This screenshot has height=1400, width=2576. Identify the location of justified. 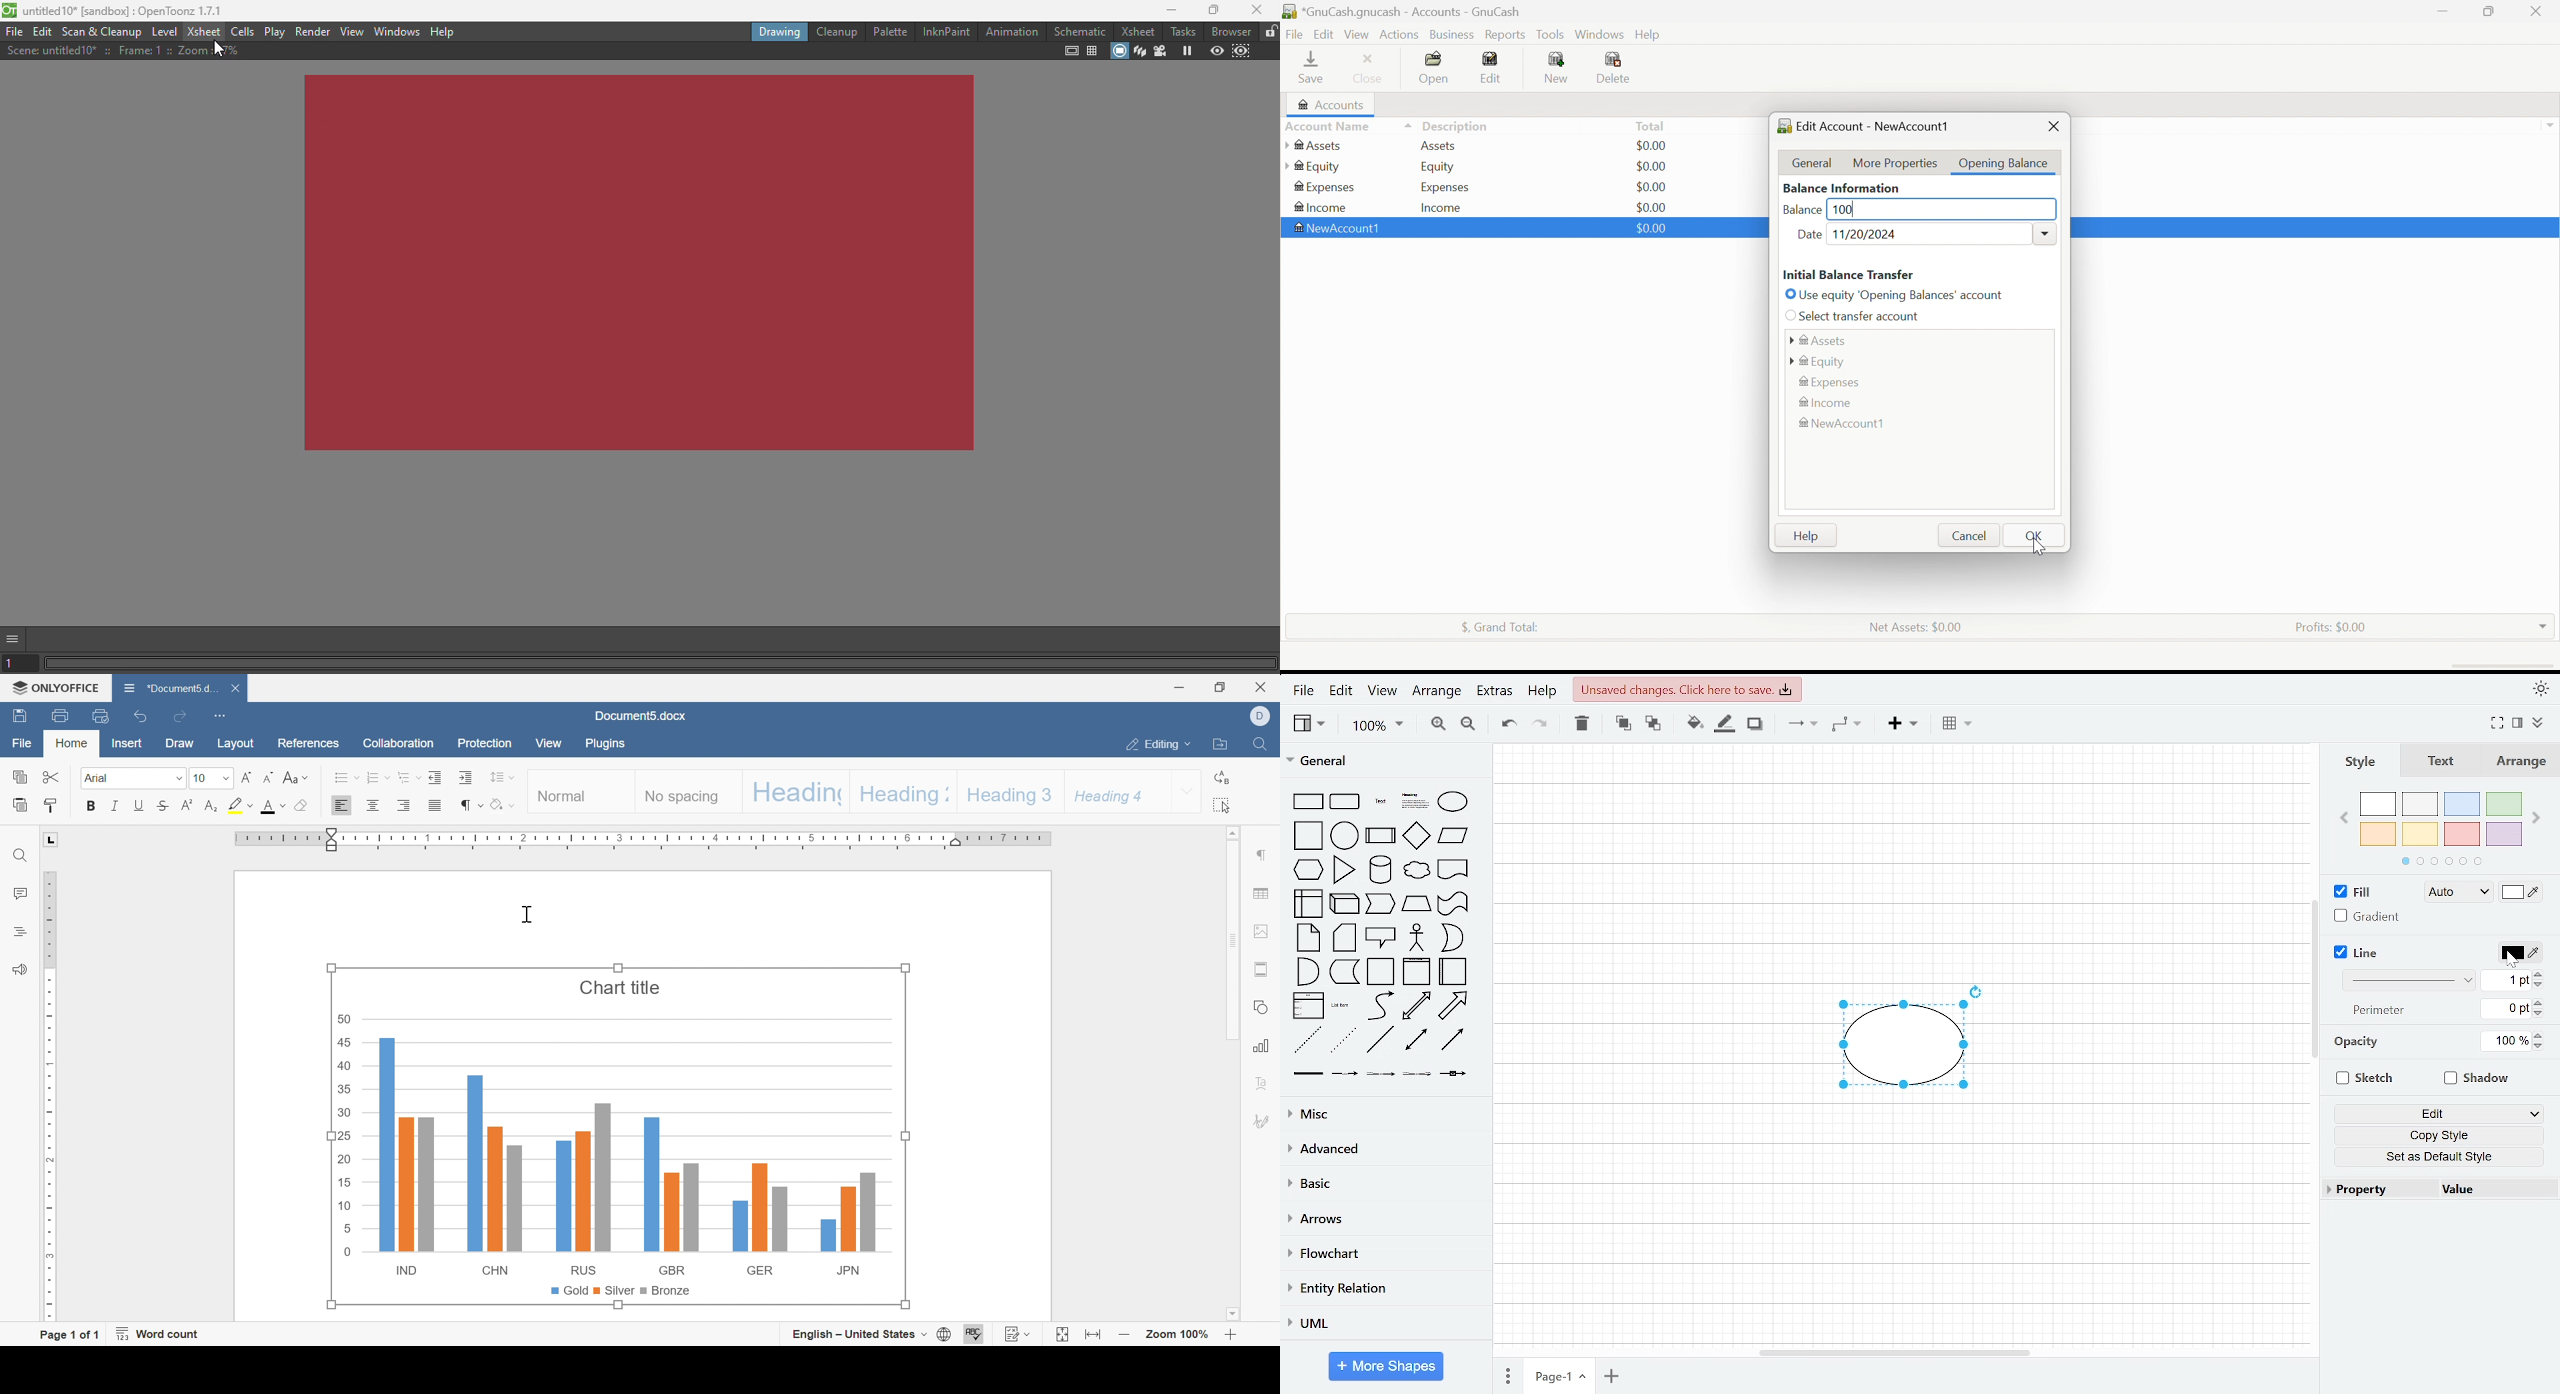
(435, 805).